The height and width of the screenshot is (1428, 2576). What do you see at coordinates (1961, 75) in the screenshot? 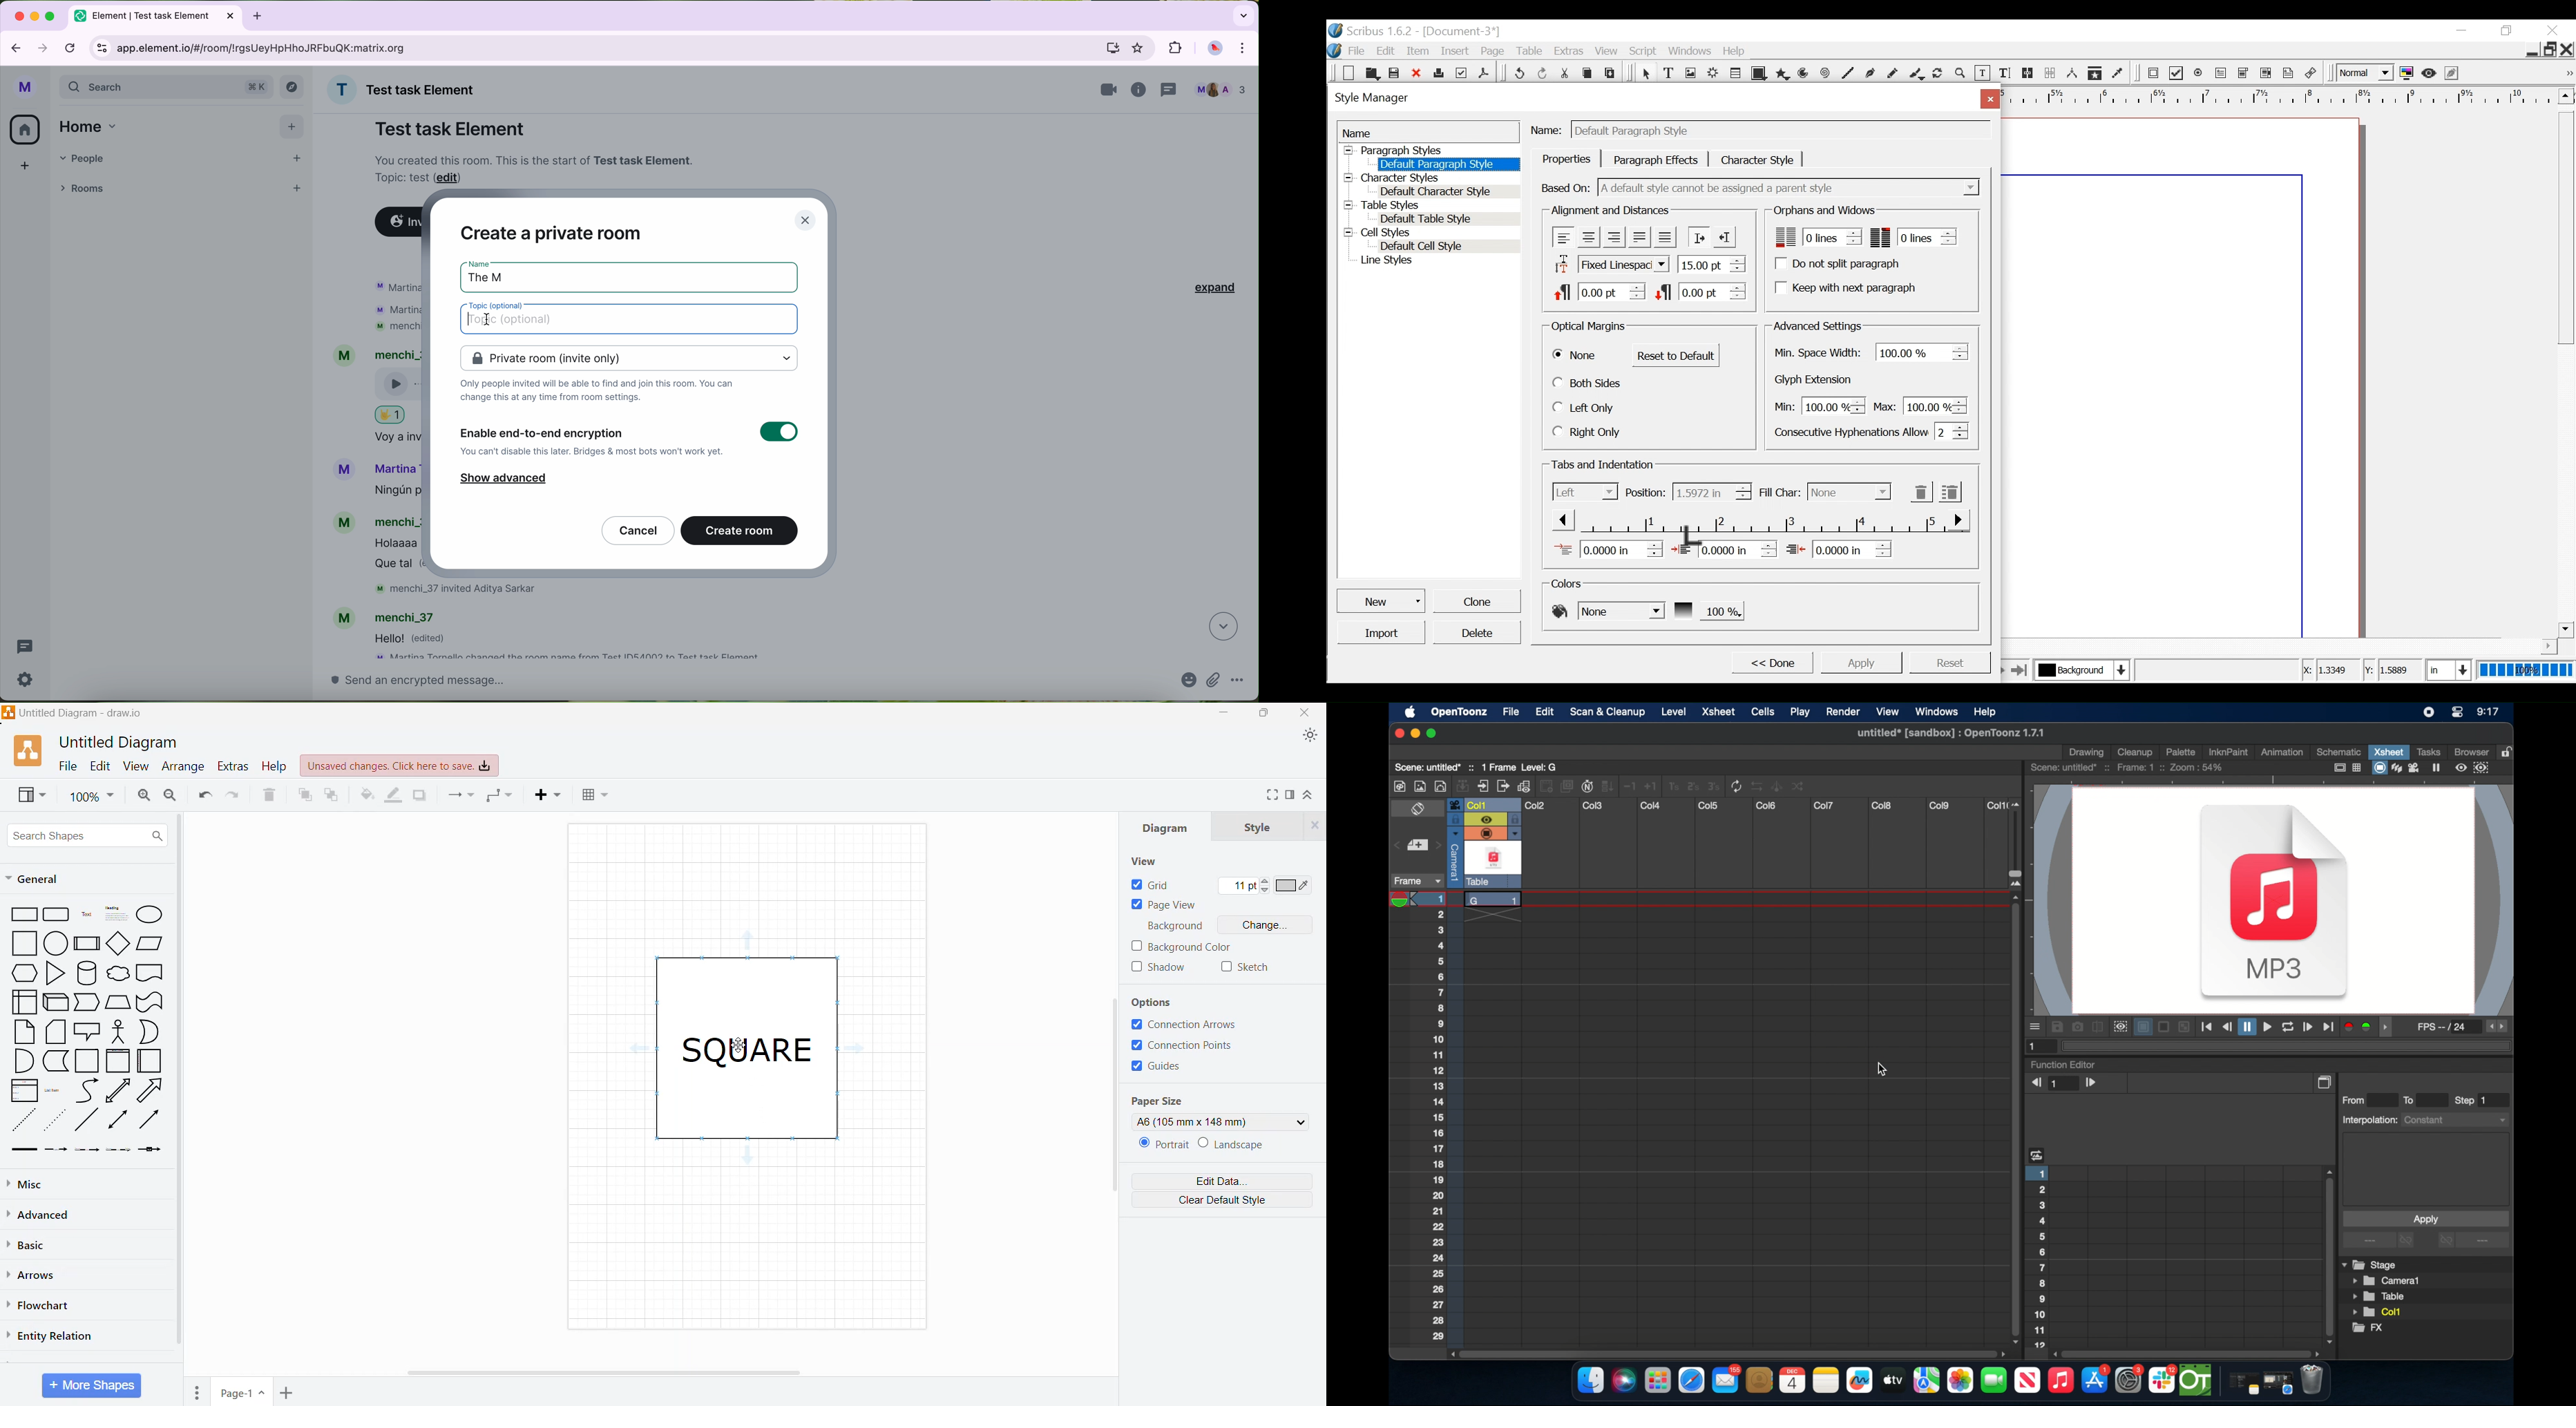
I see `Zoom` at bounding box center [1961, 75].